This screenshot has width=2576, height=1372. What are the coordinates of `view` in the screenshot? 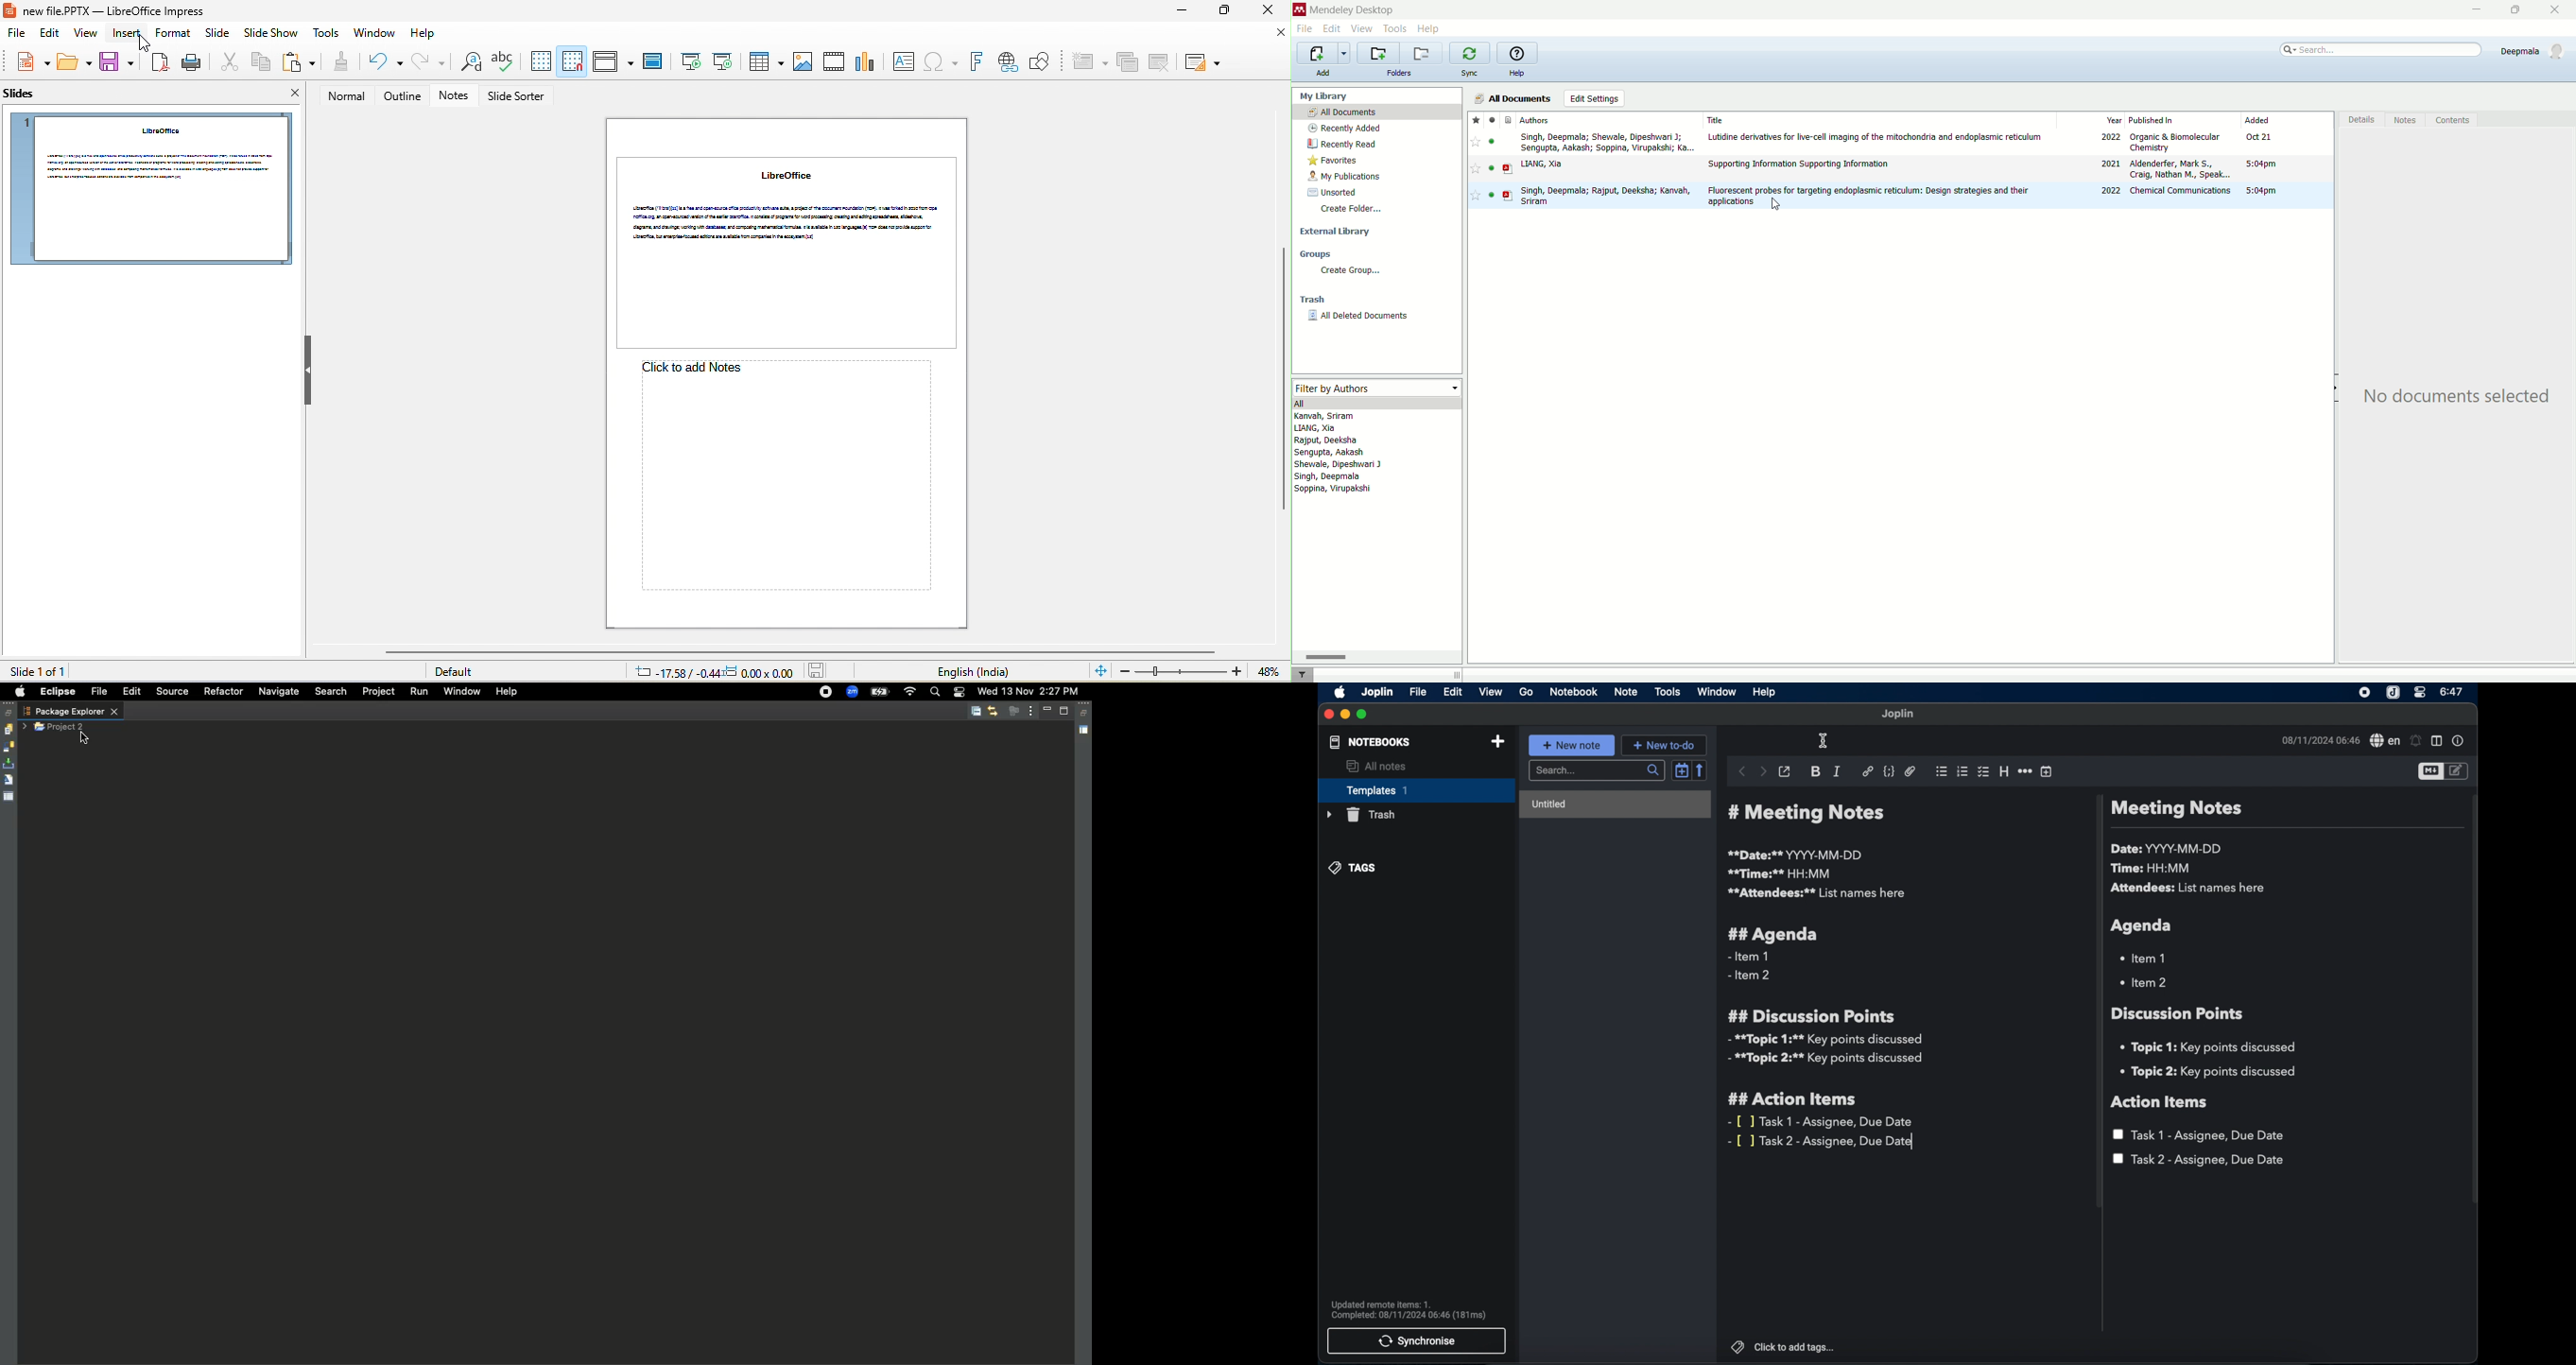 It's located at (87, 35).